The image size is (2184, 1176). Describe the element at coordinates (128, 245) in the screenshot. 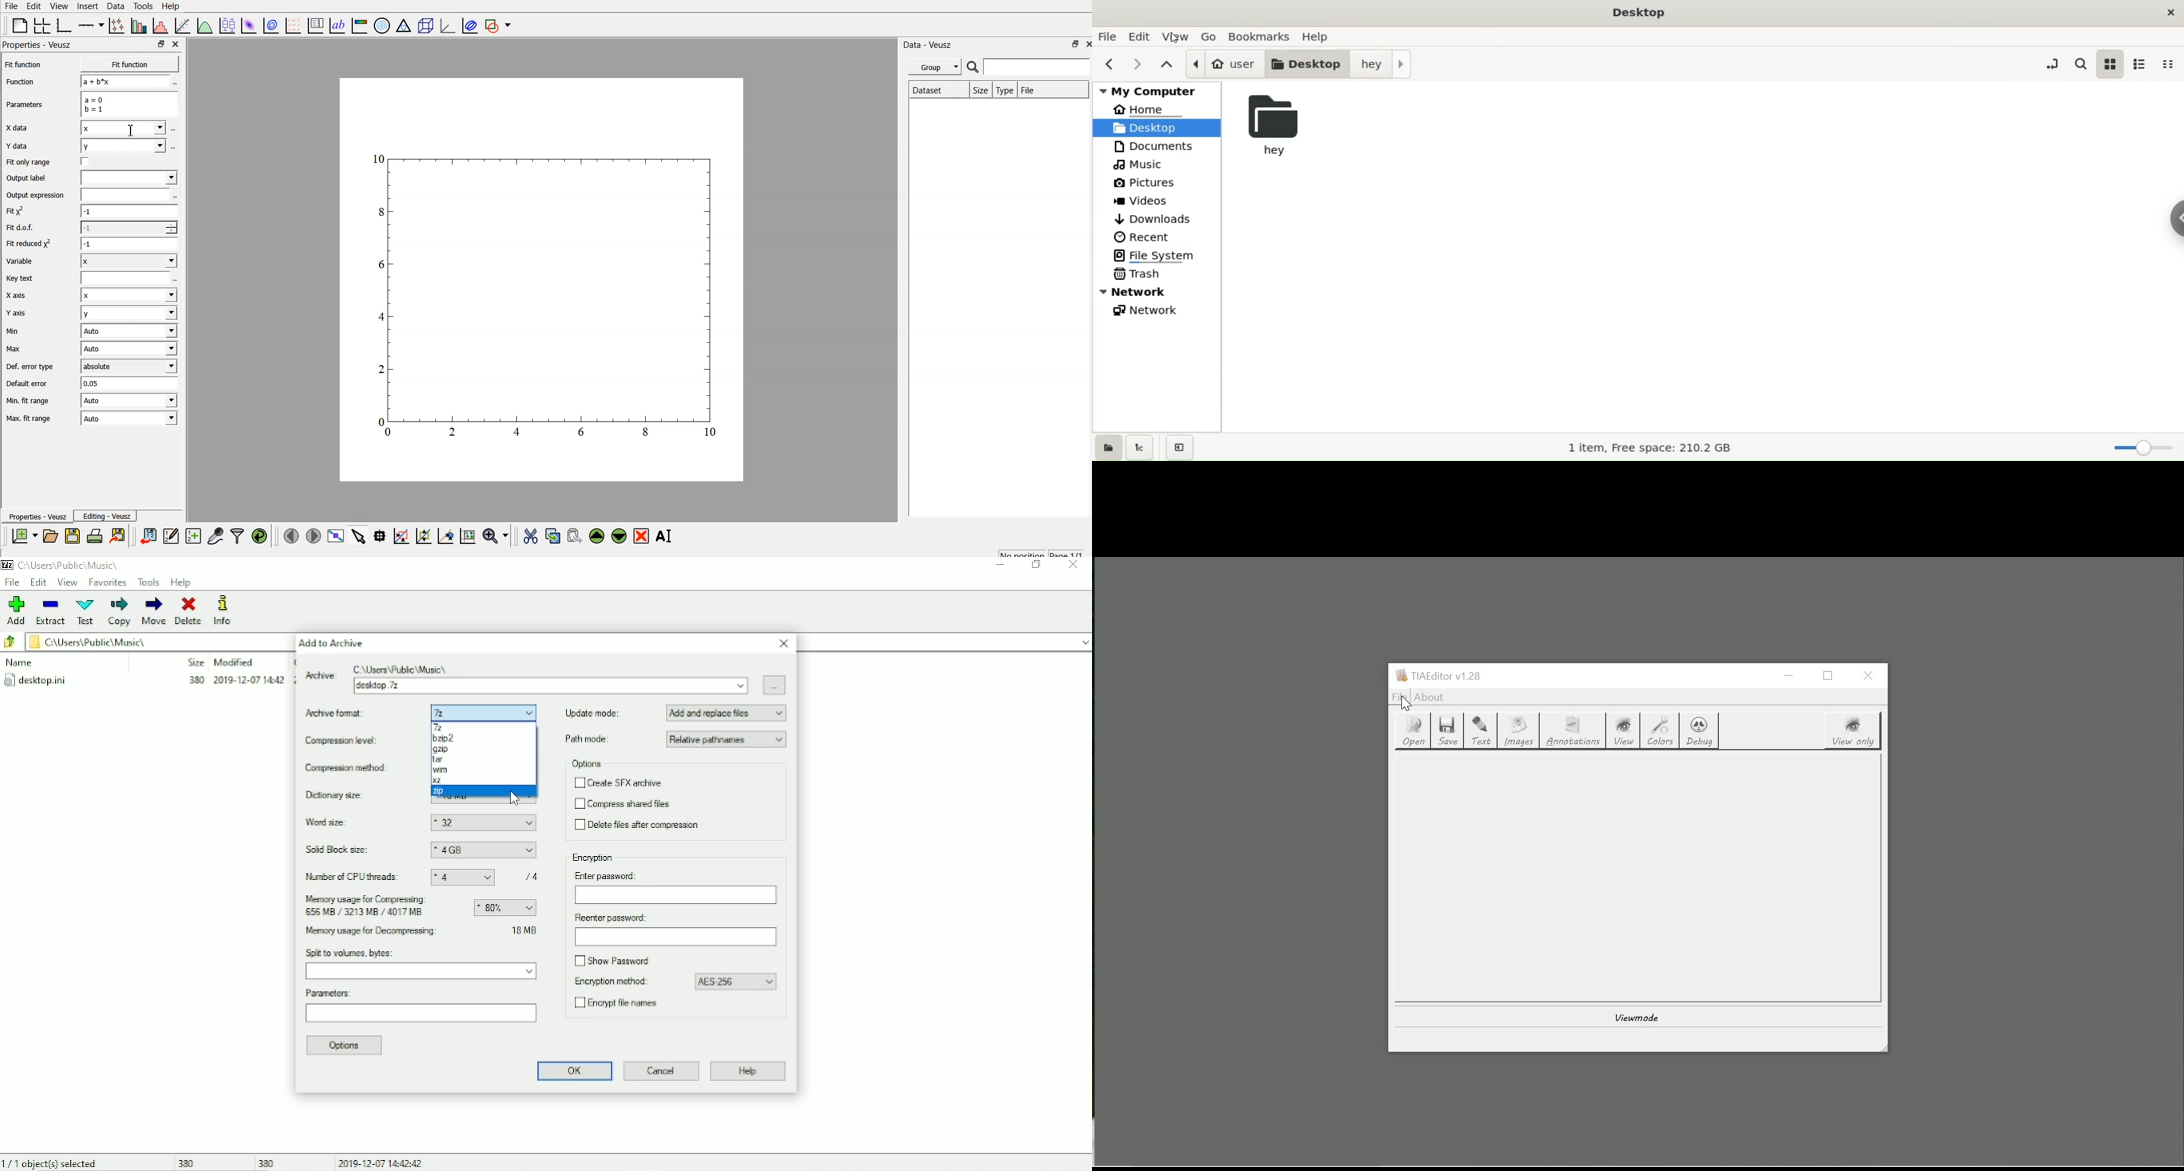

I see `1` at that location.